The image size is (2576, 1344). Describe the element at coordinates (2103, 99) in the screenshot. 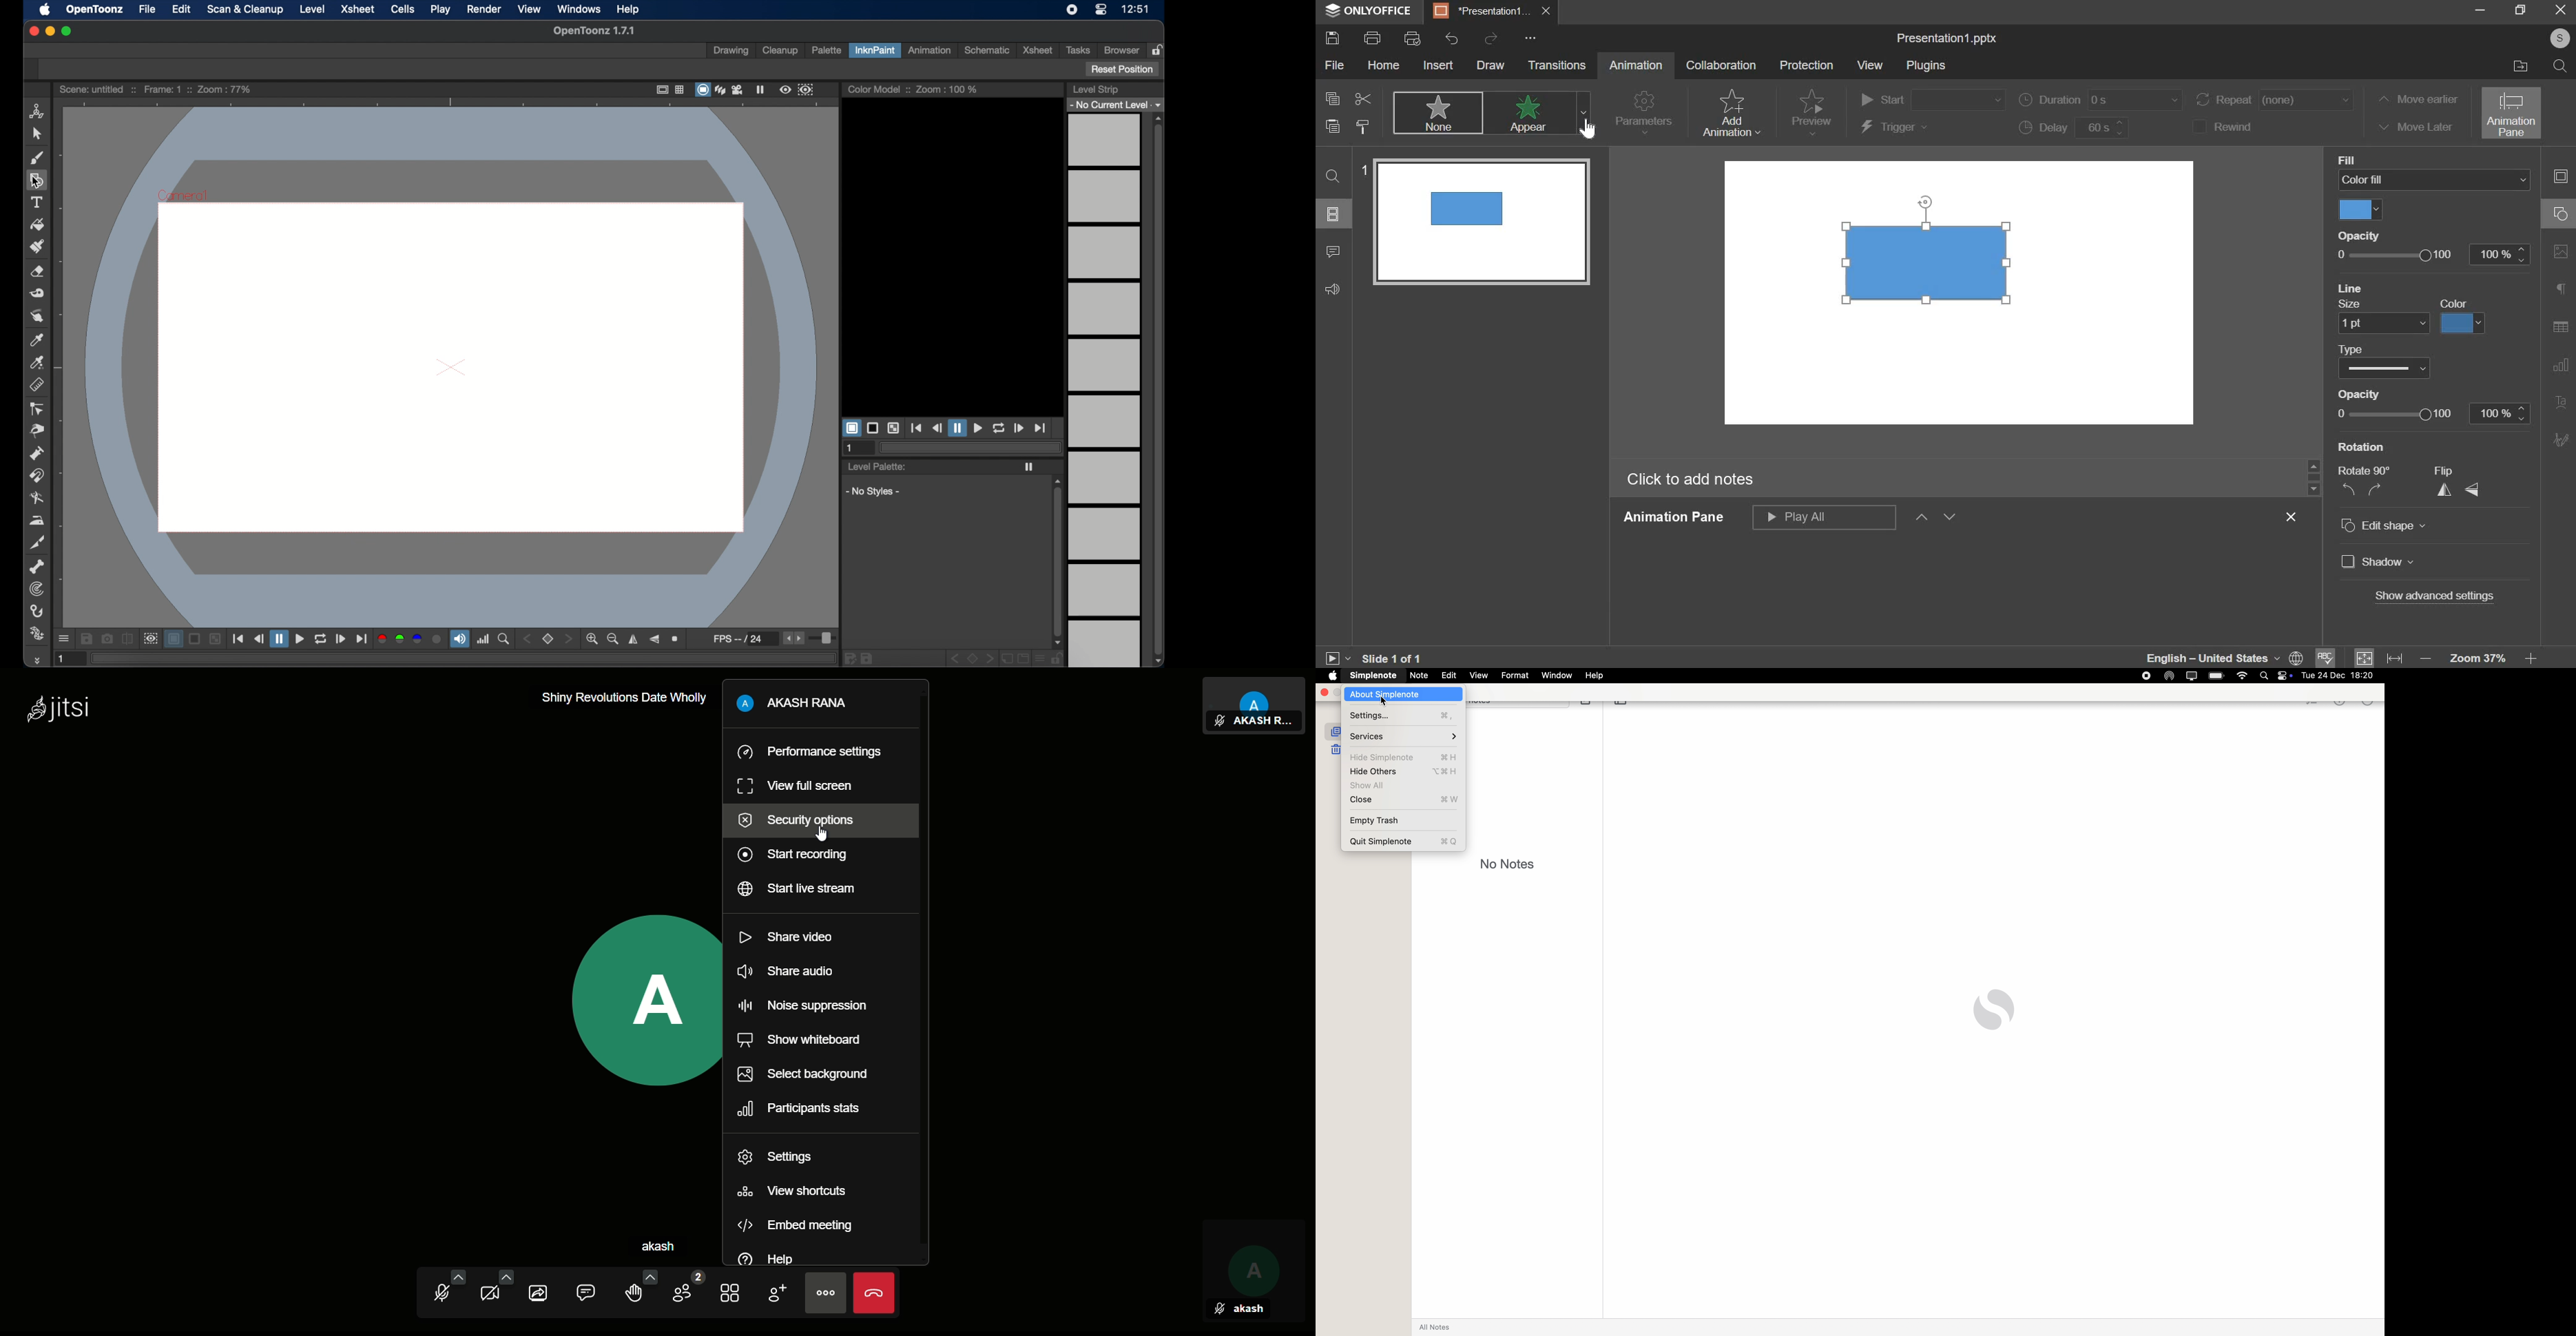

I see `duration` at that location.